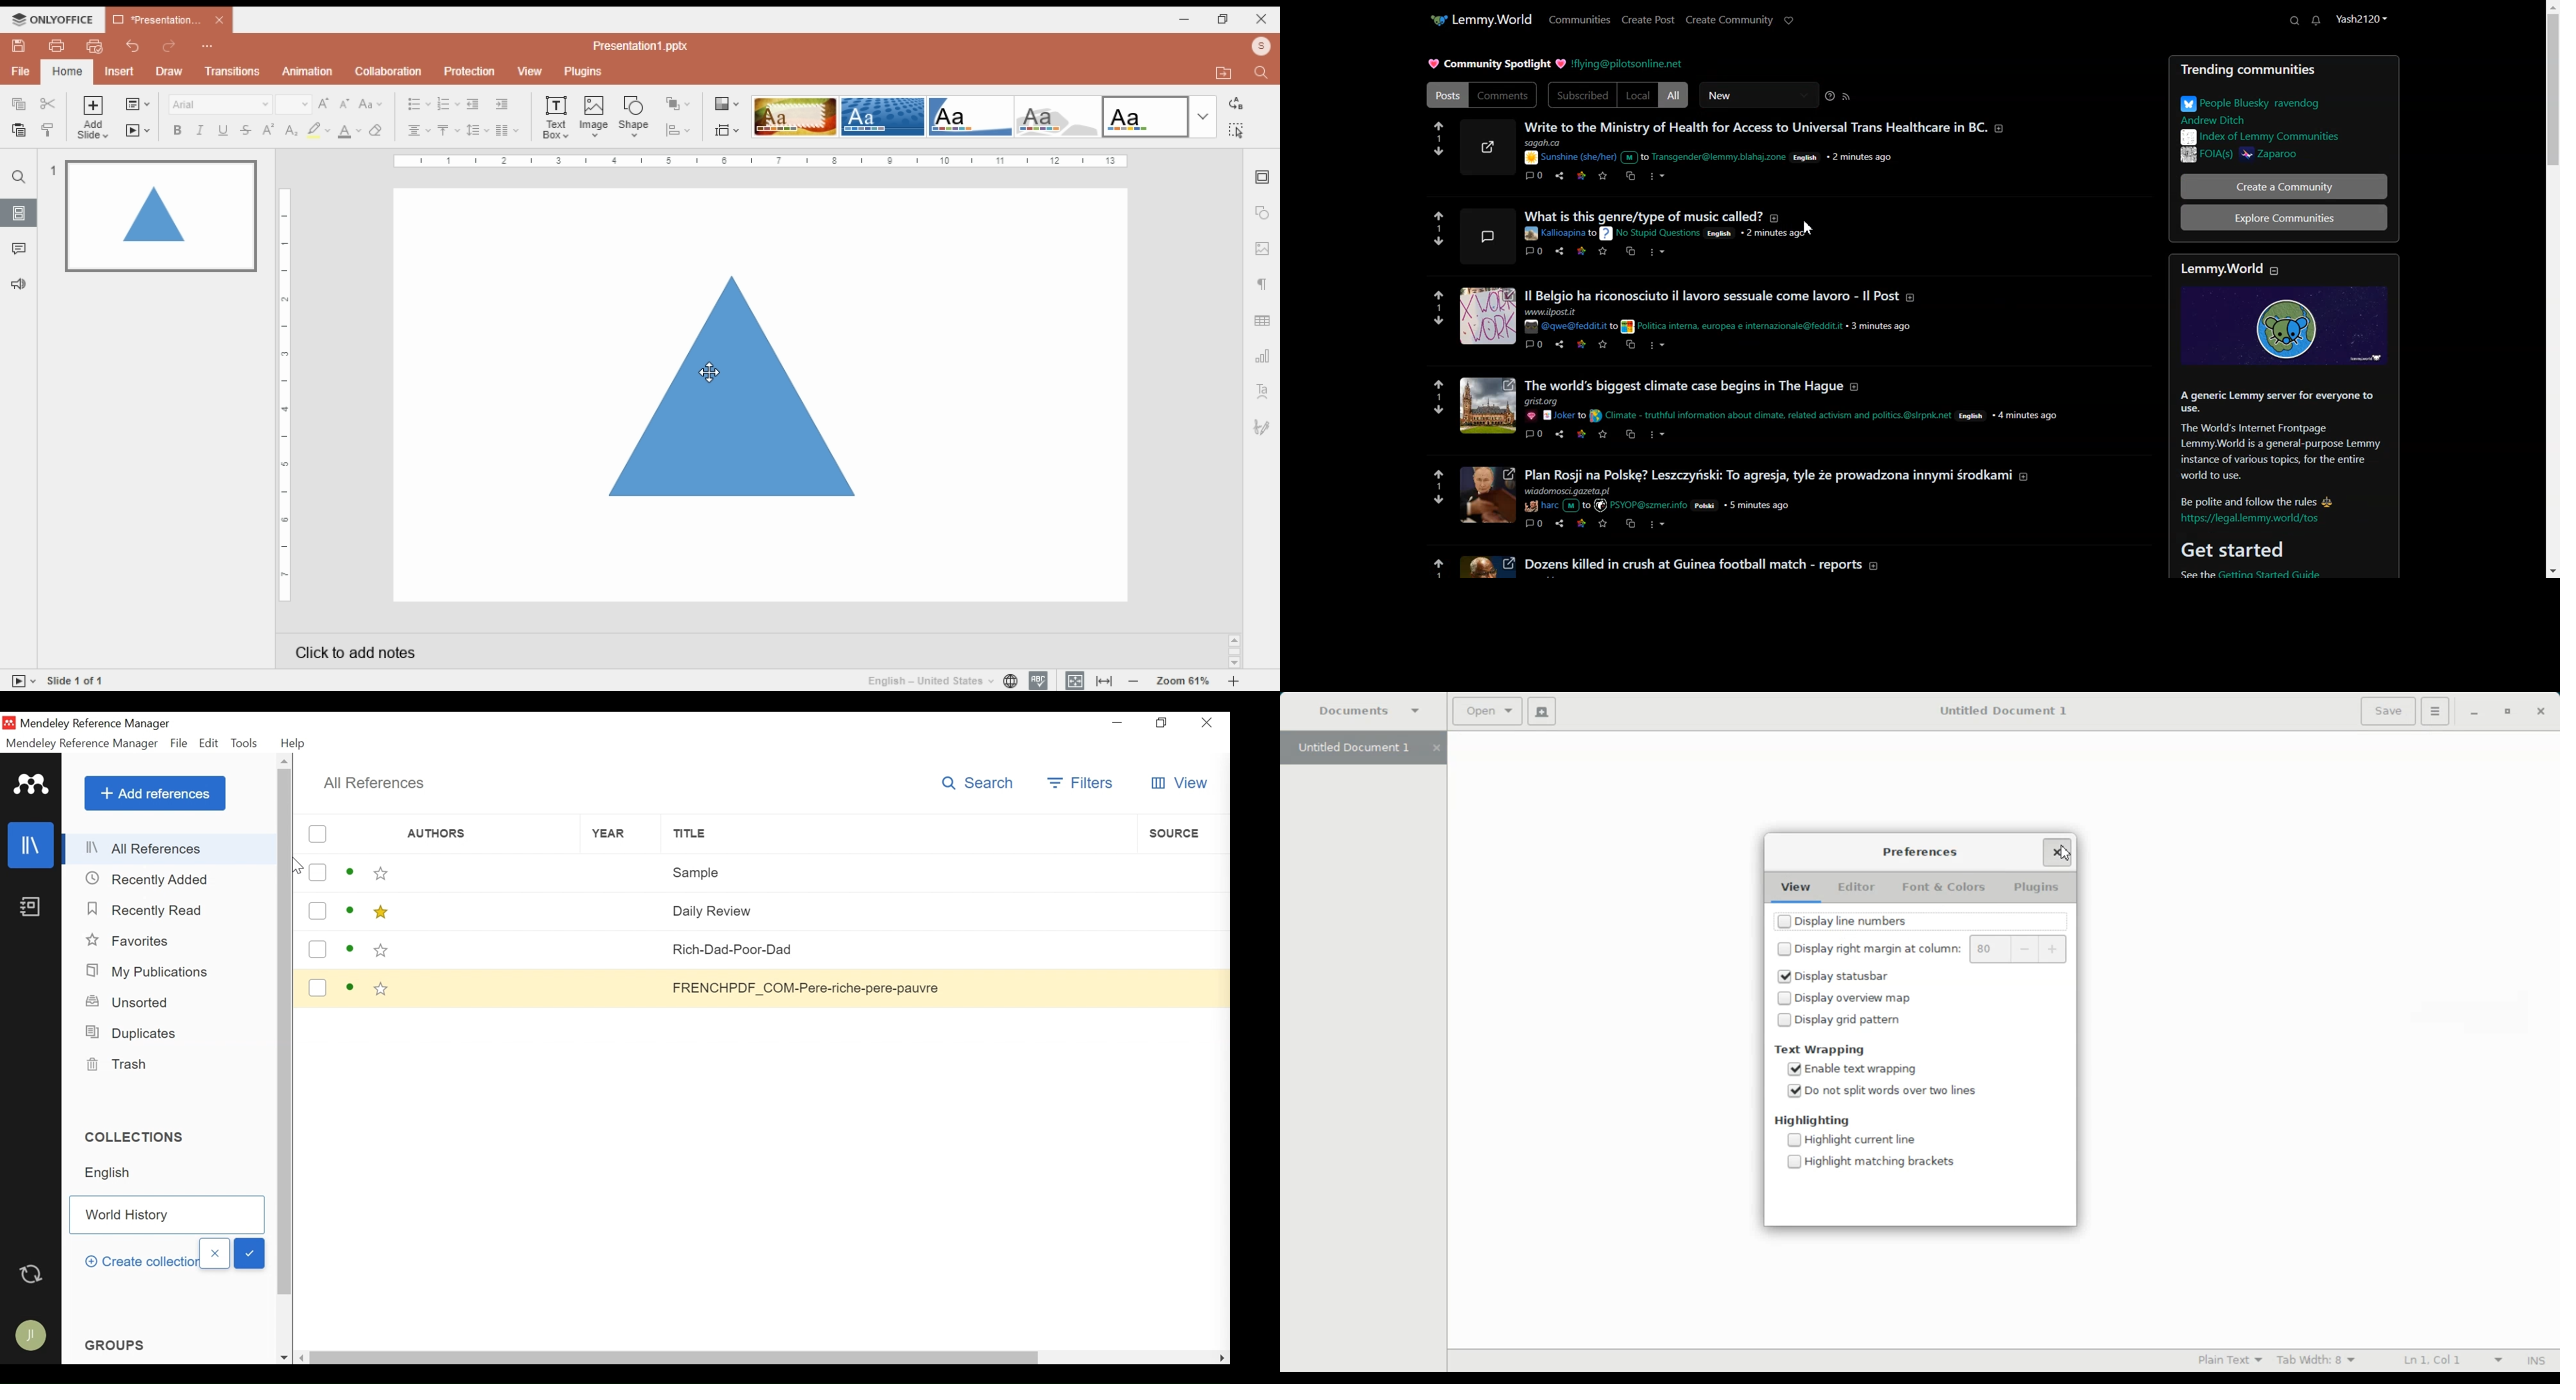 This screenshot has height=1400, width=2576. Describe the element at coordinates (489, 987) in the screenshot. I see `Authors` at that location.